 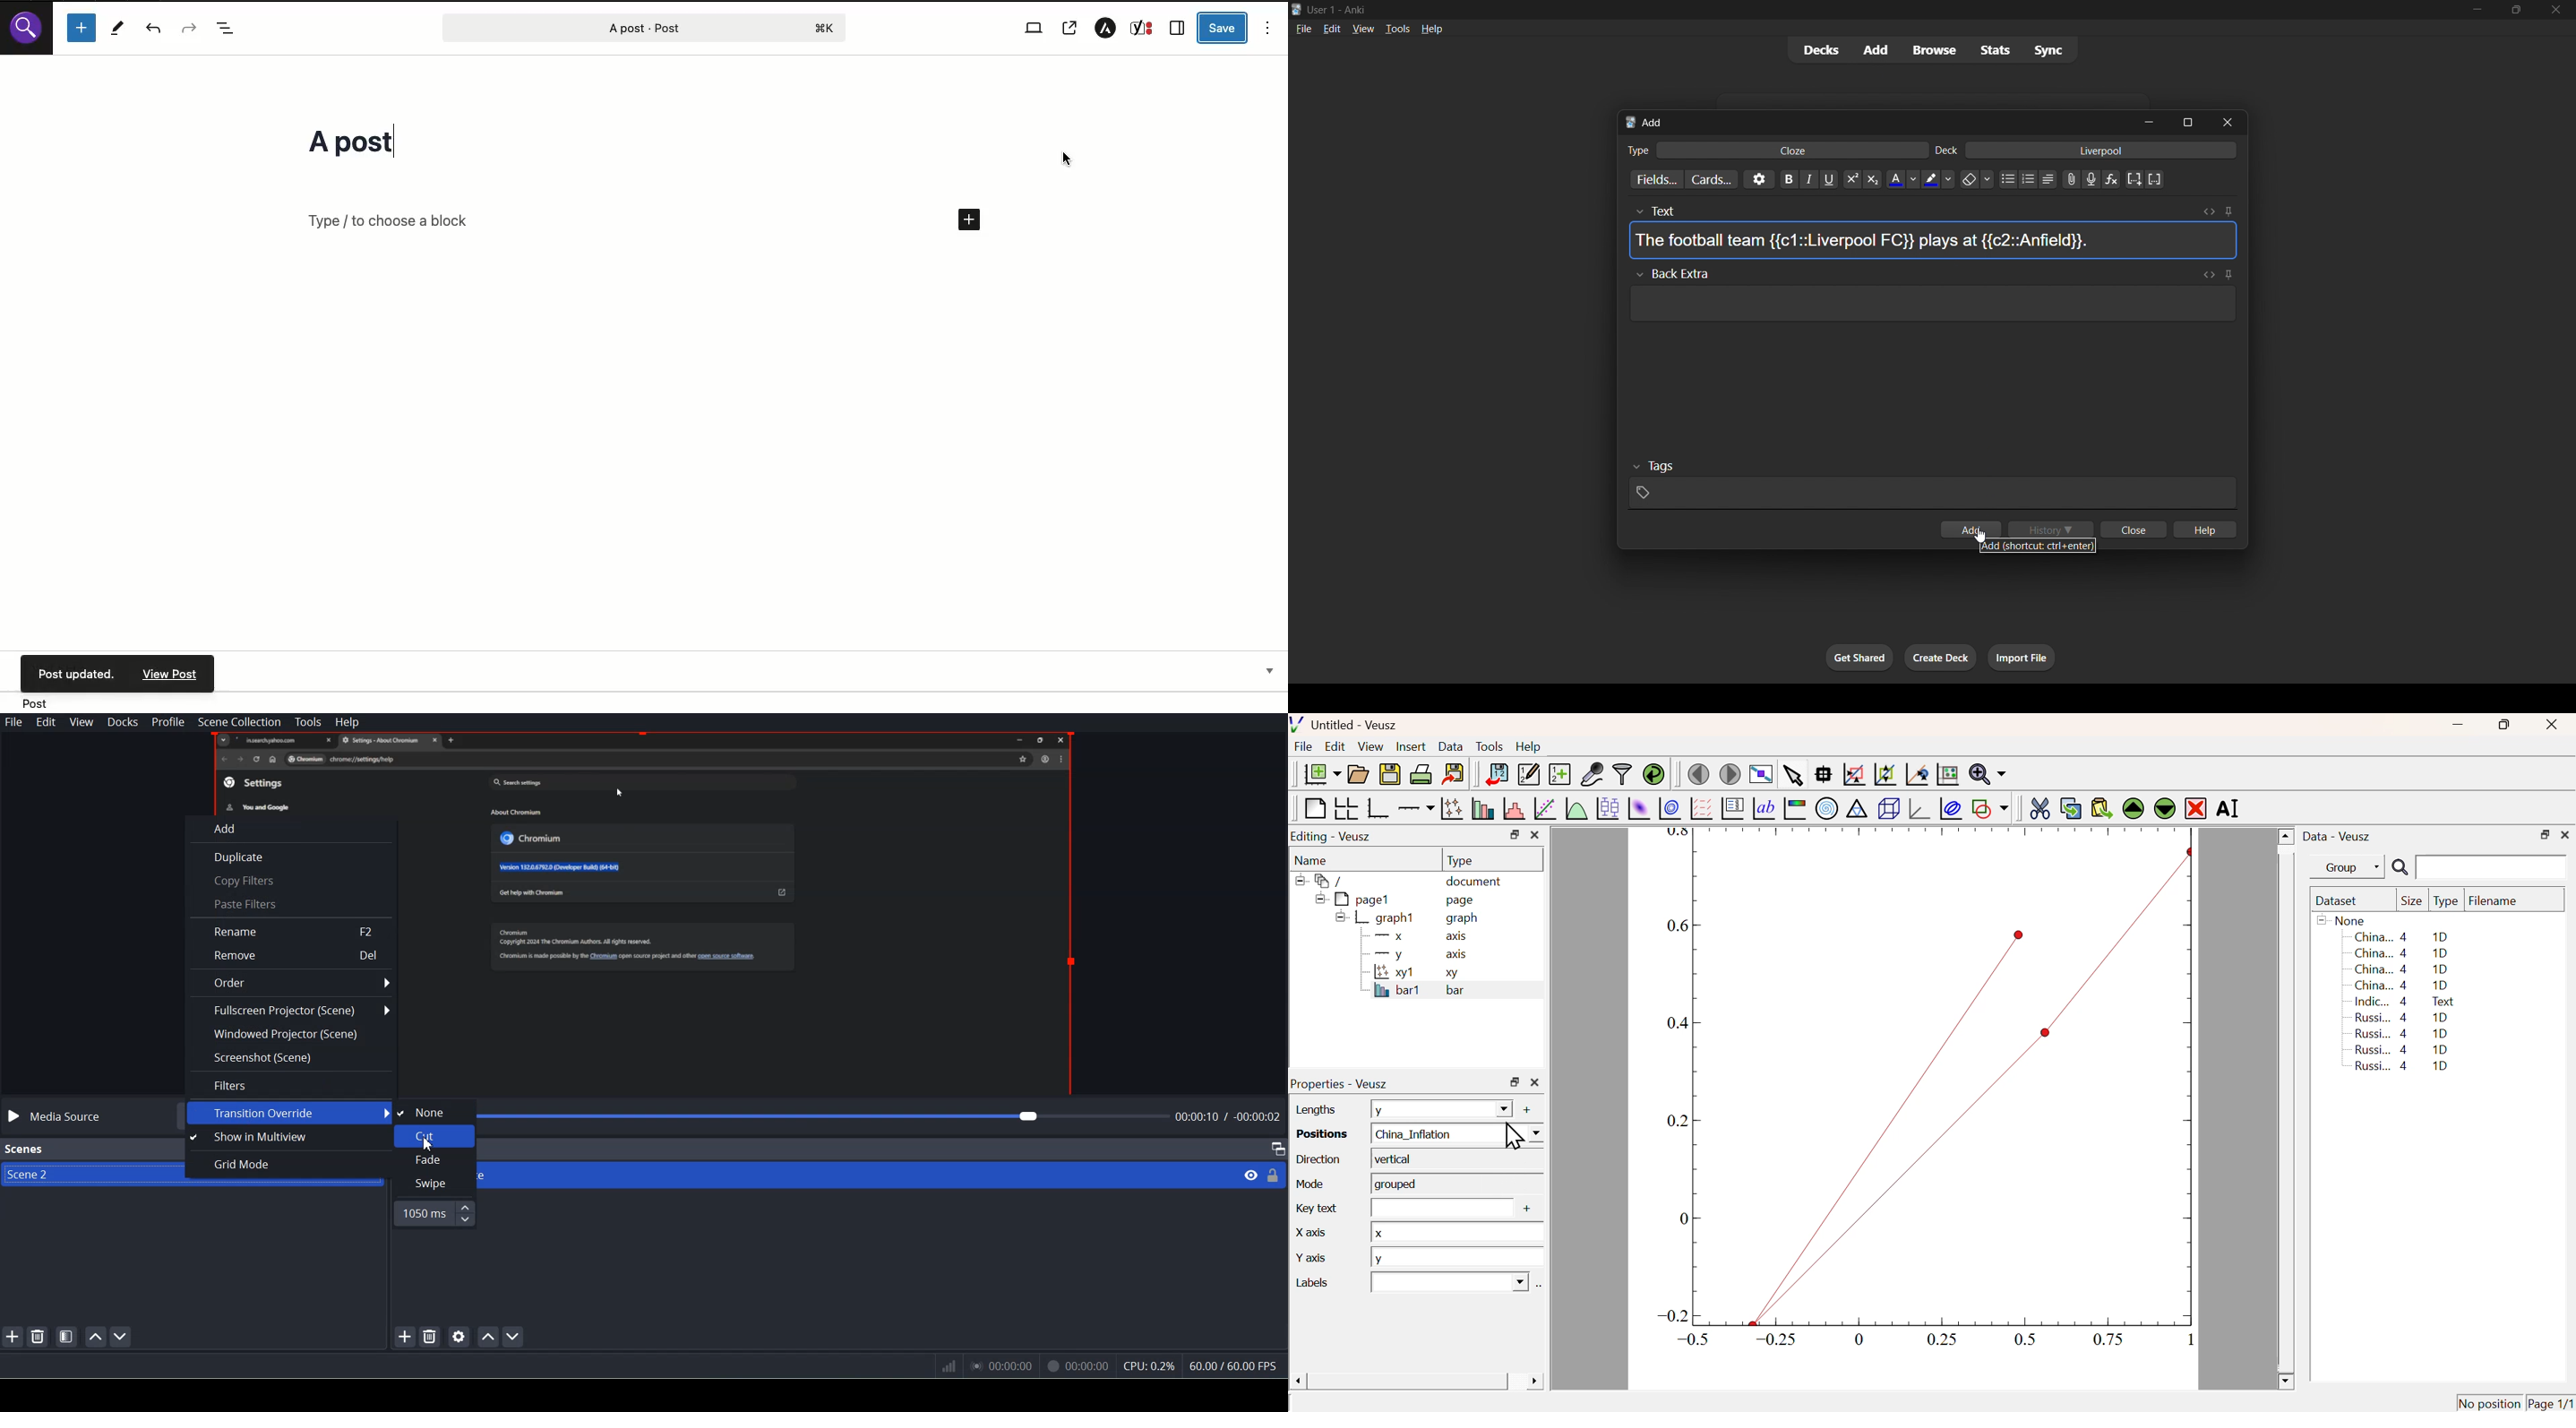 I want to click on history, so click(x=2053, y=529).